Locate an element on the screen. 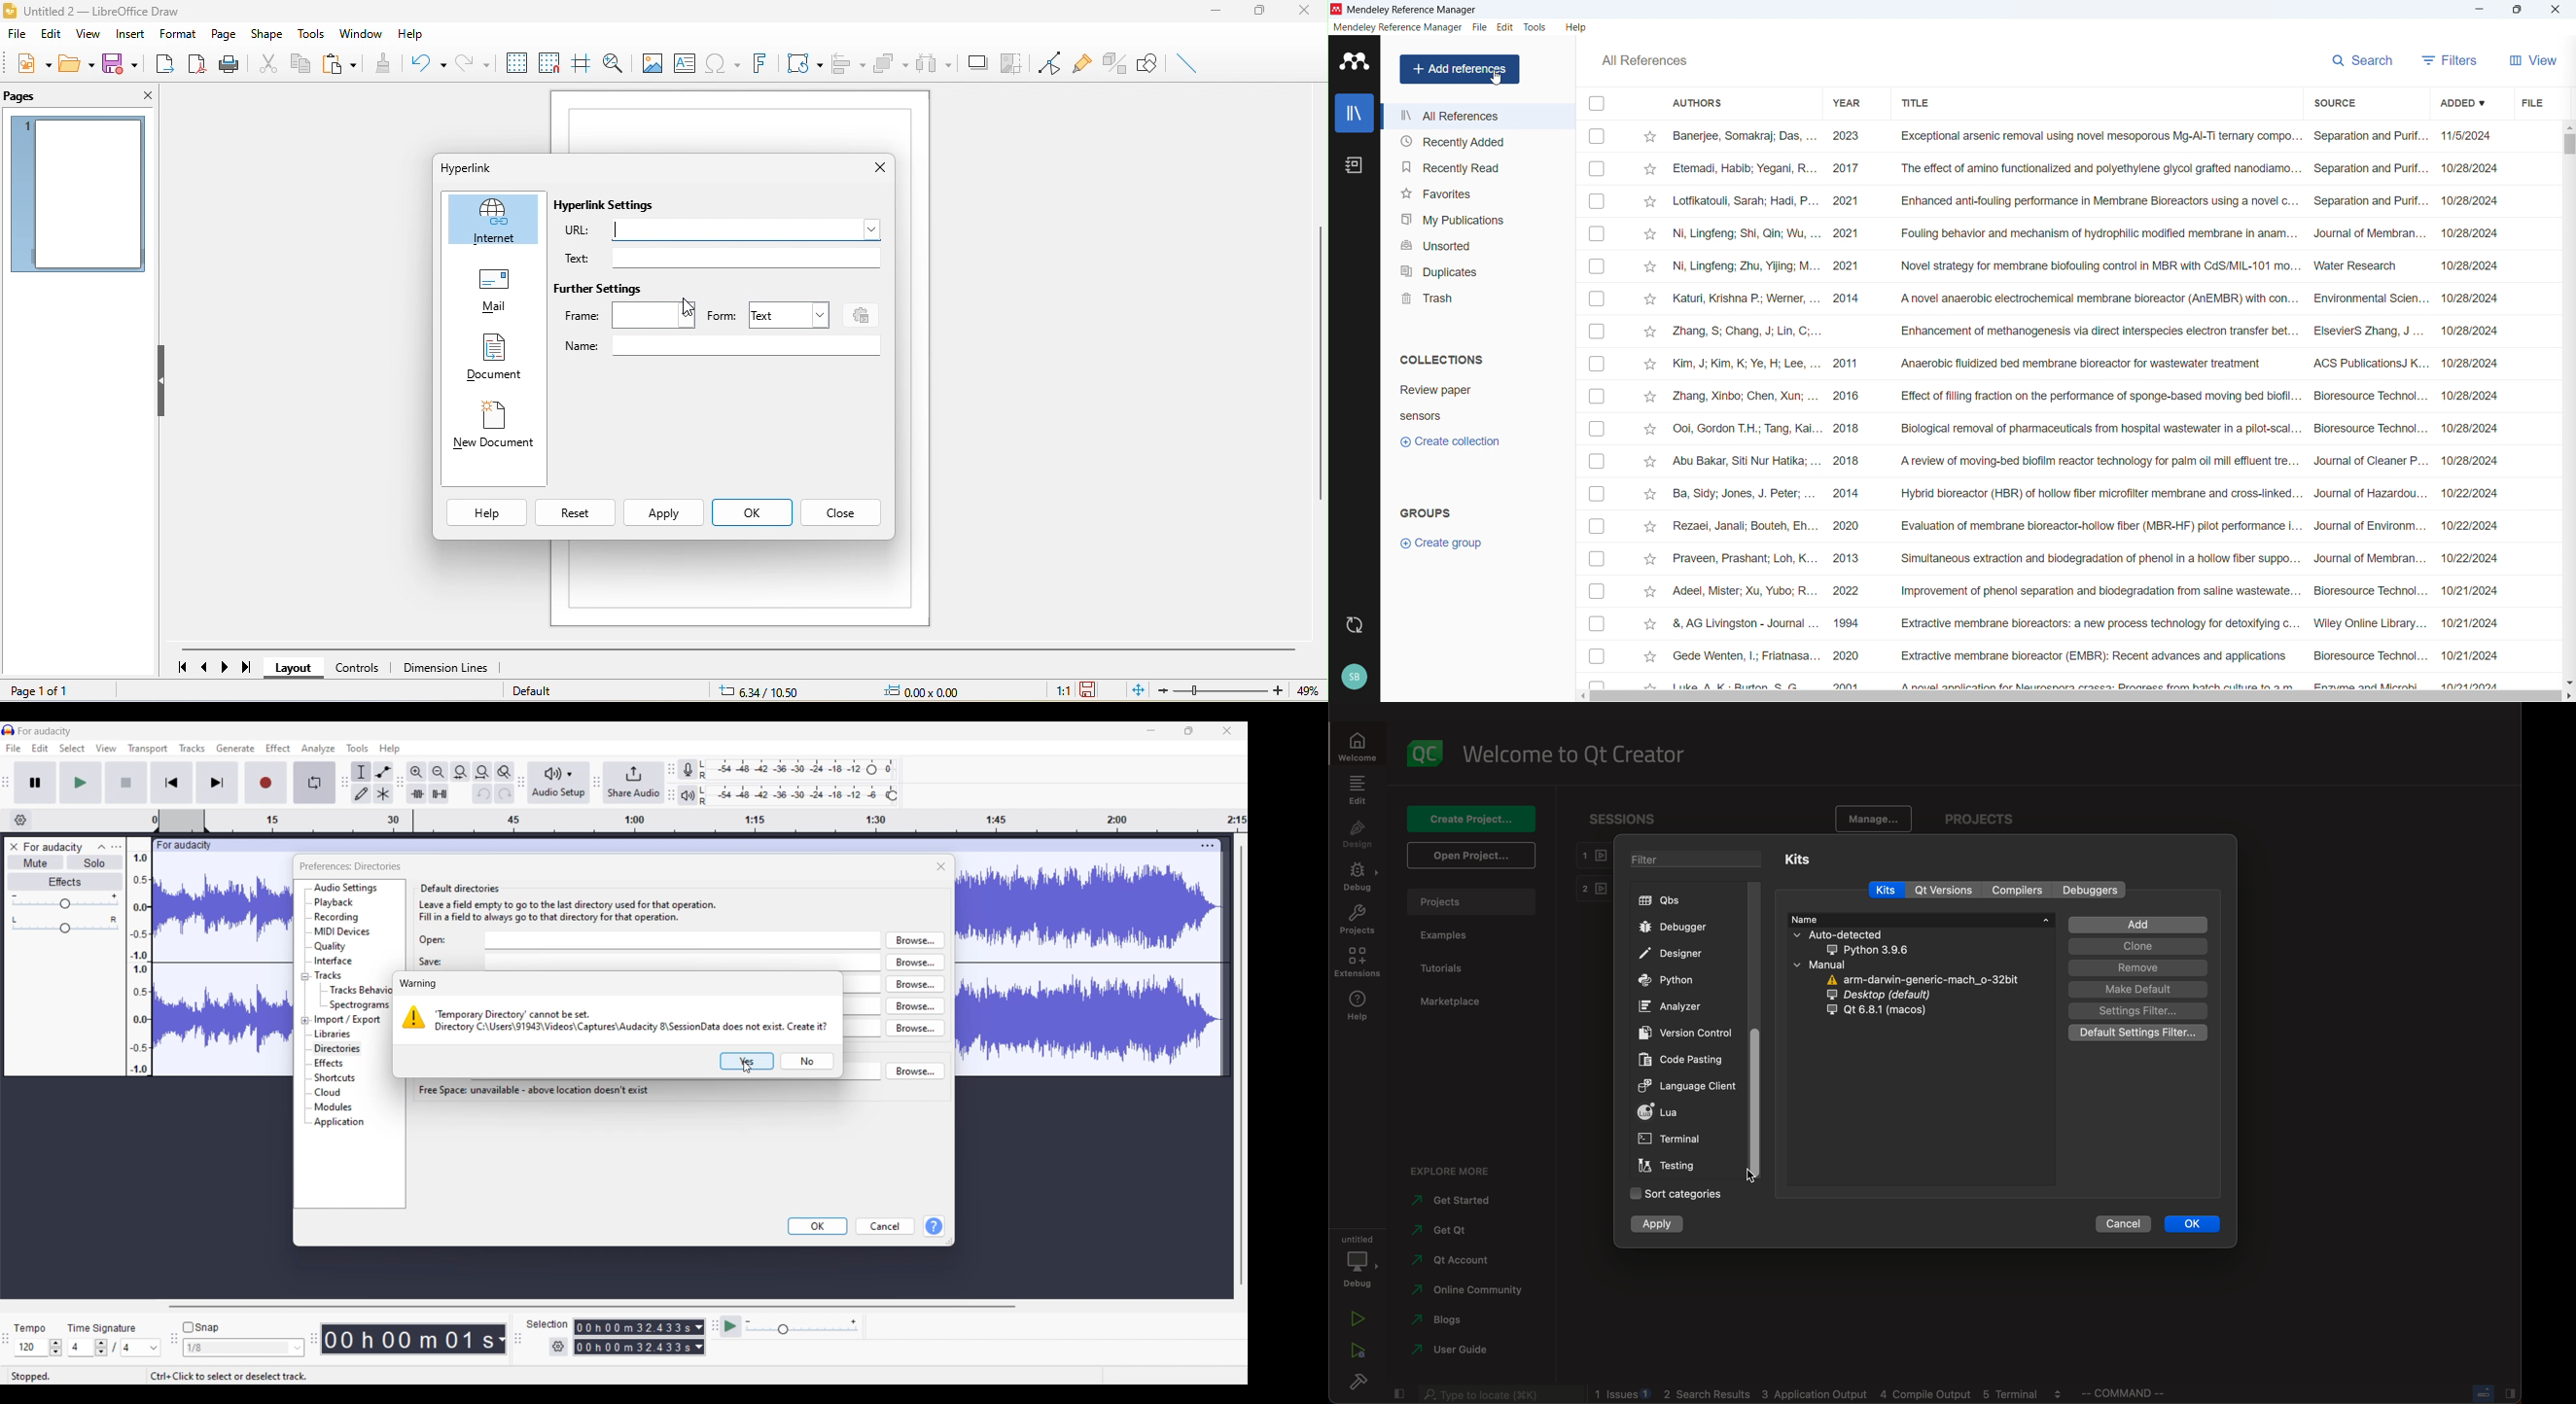 The height and width of the screenshot is (1428, 2576). marketplace is located at coordinates (1451, 1003).